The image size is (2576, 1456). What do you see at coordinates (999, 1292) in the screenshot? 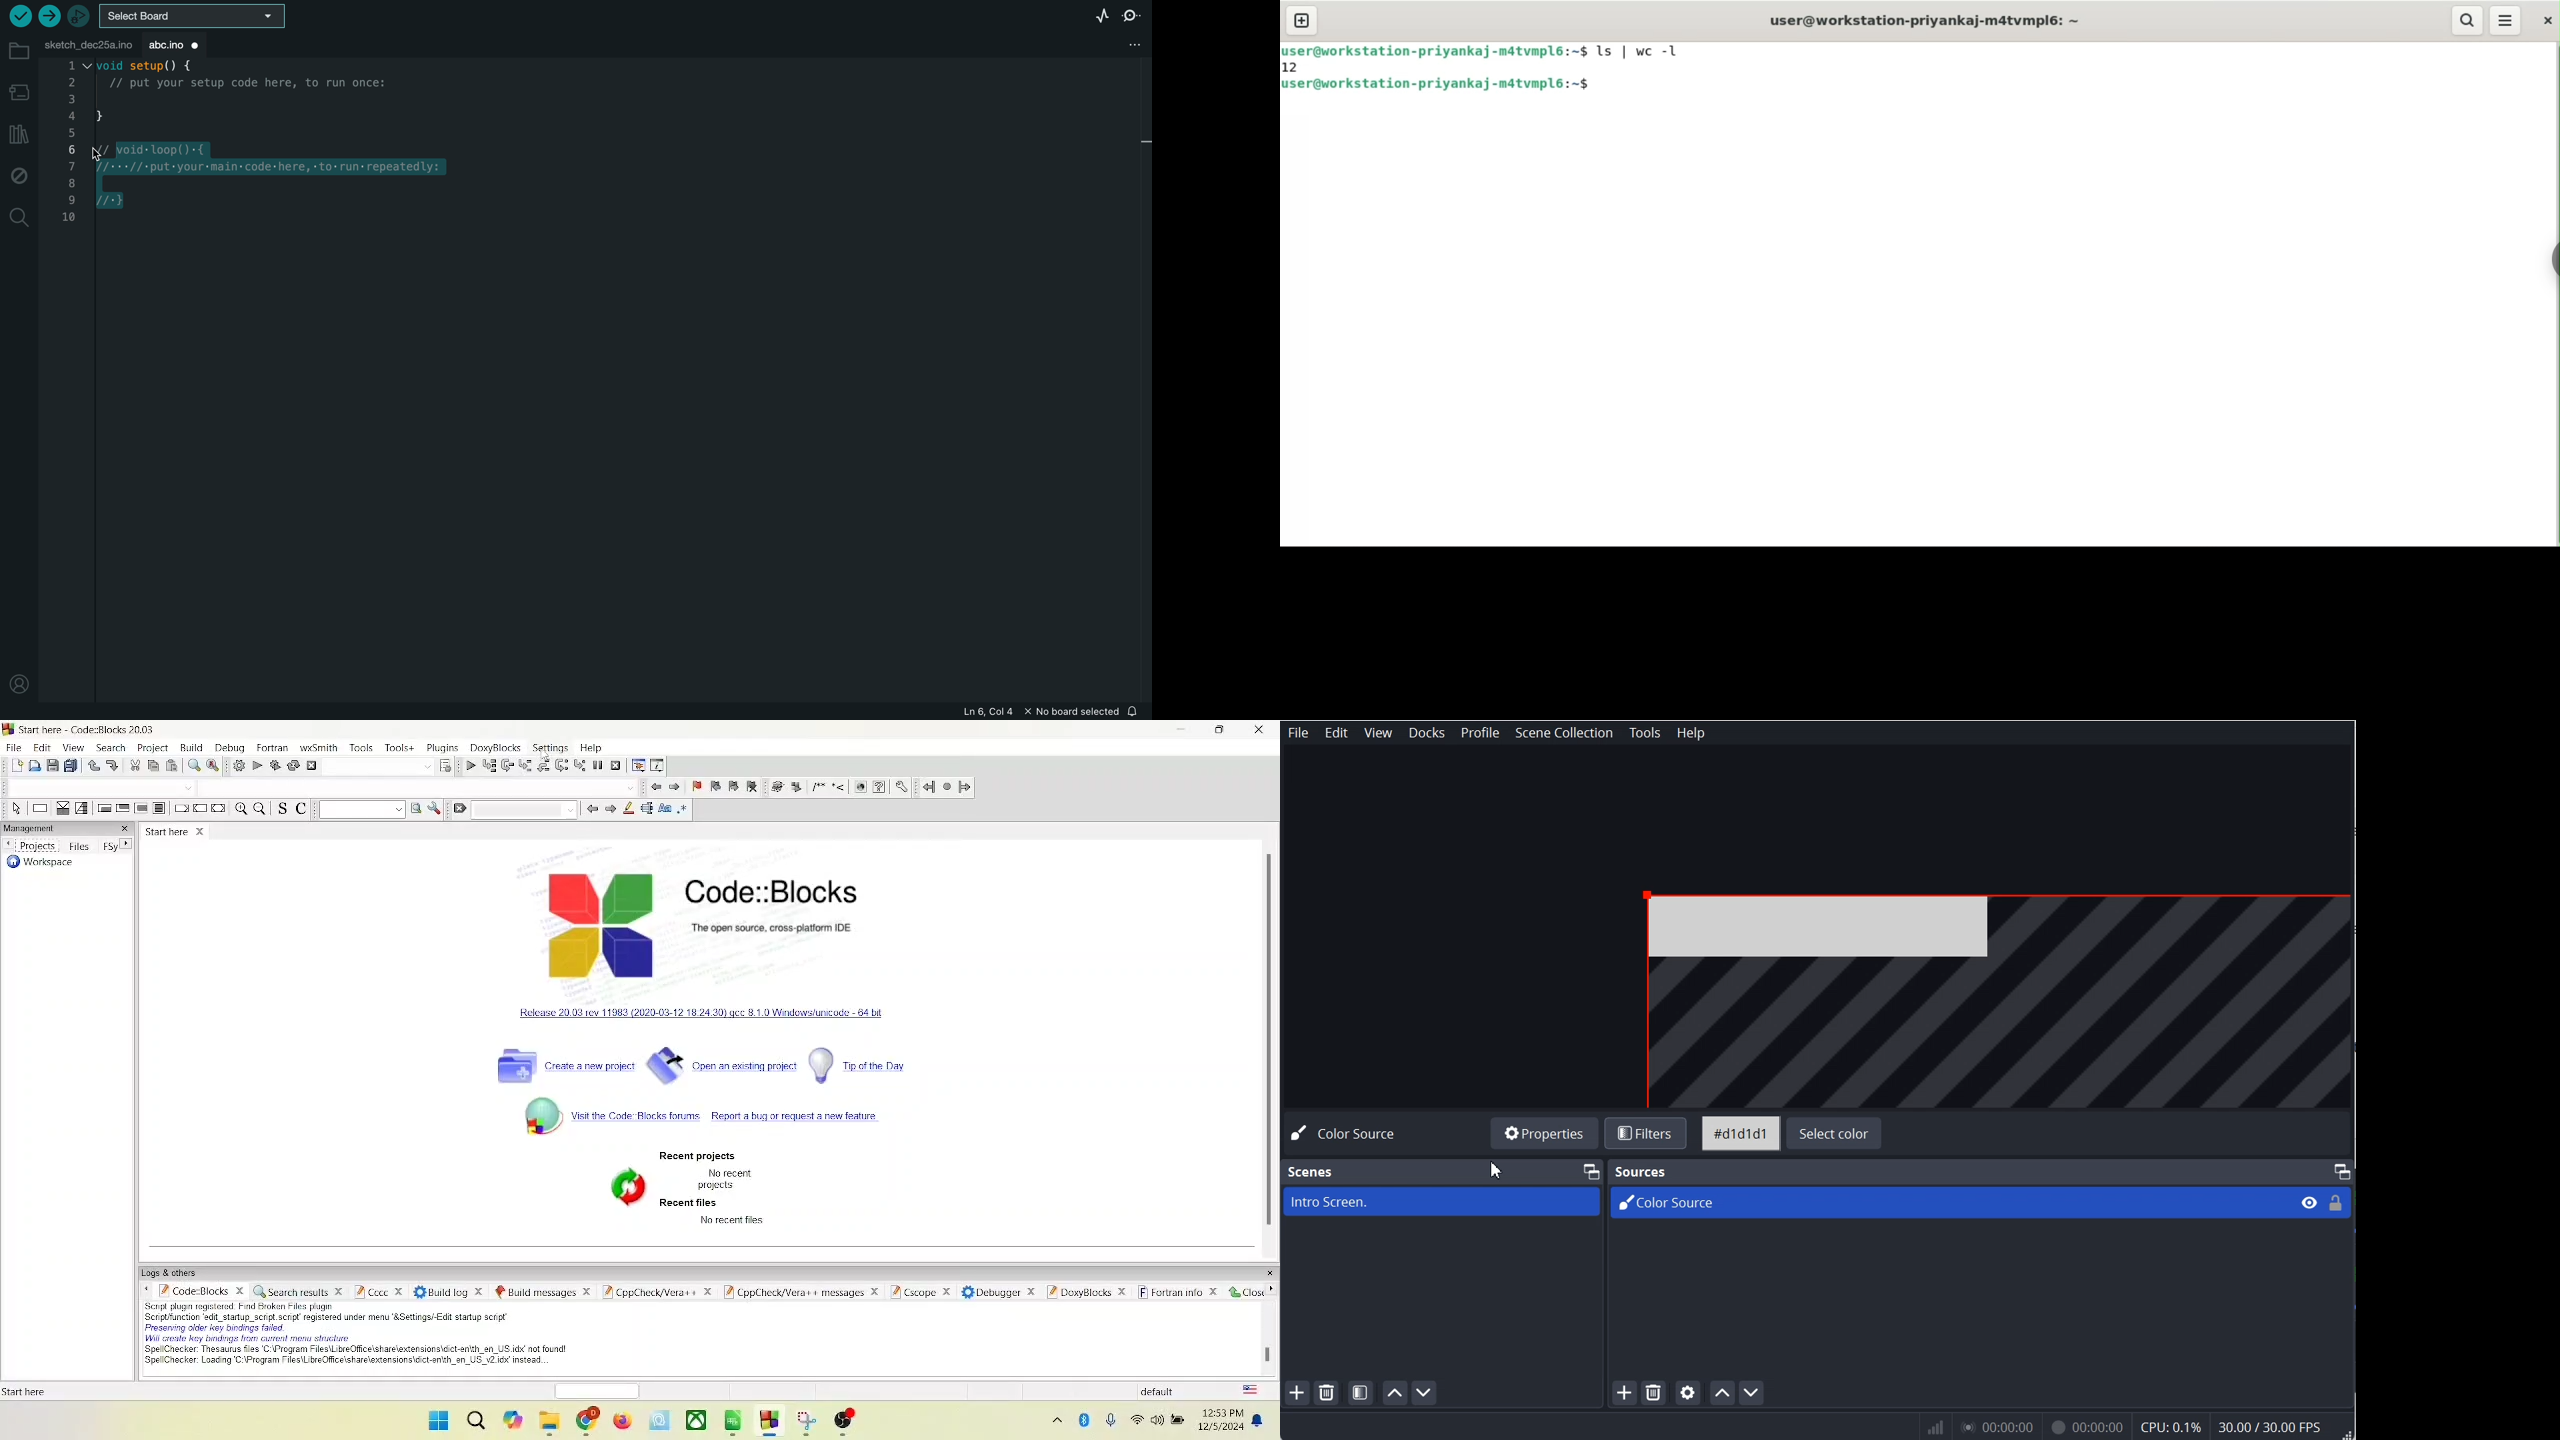
I see `debugger` at bounding box center [999, 1292].